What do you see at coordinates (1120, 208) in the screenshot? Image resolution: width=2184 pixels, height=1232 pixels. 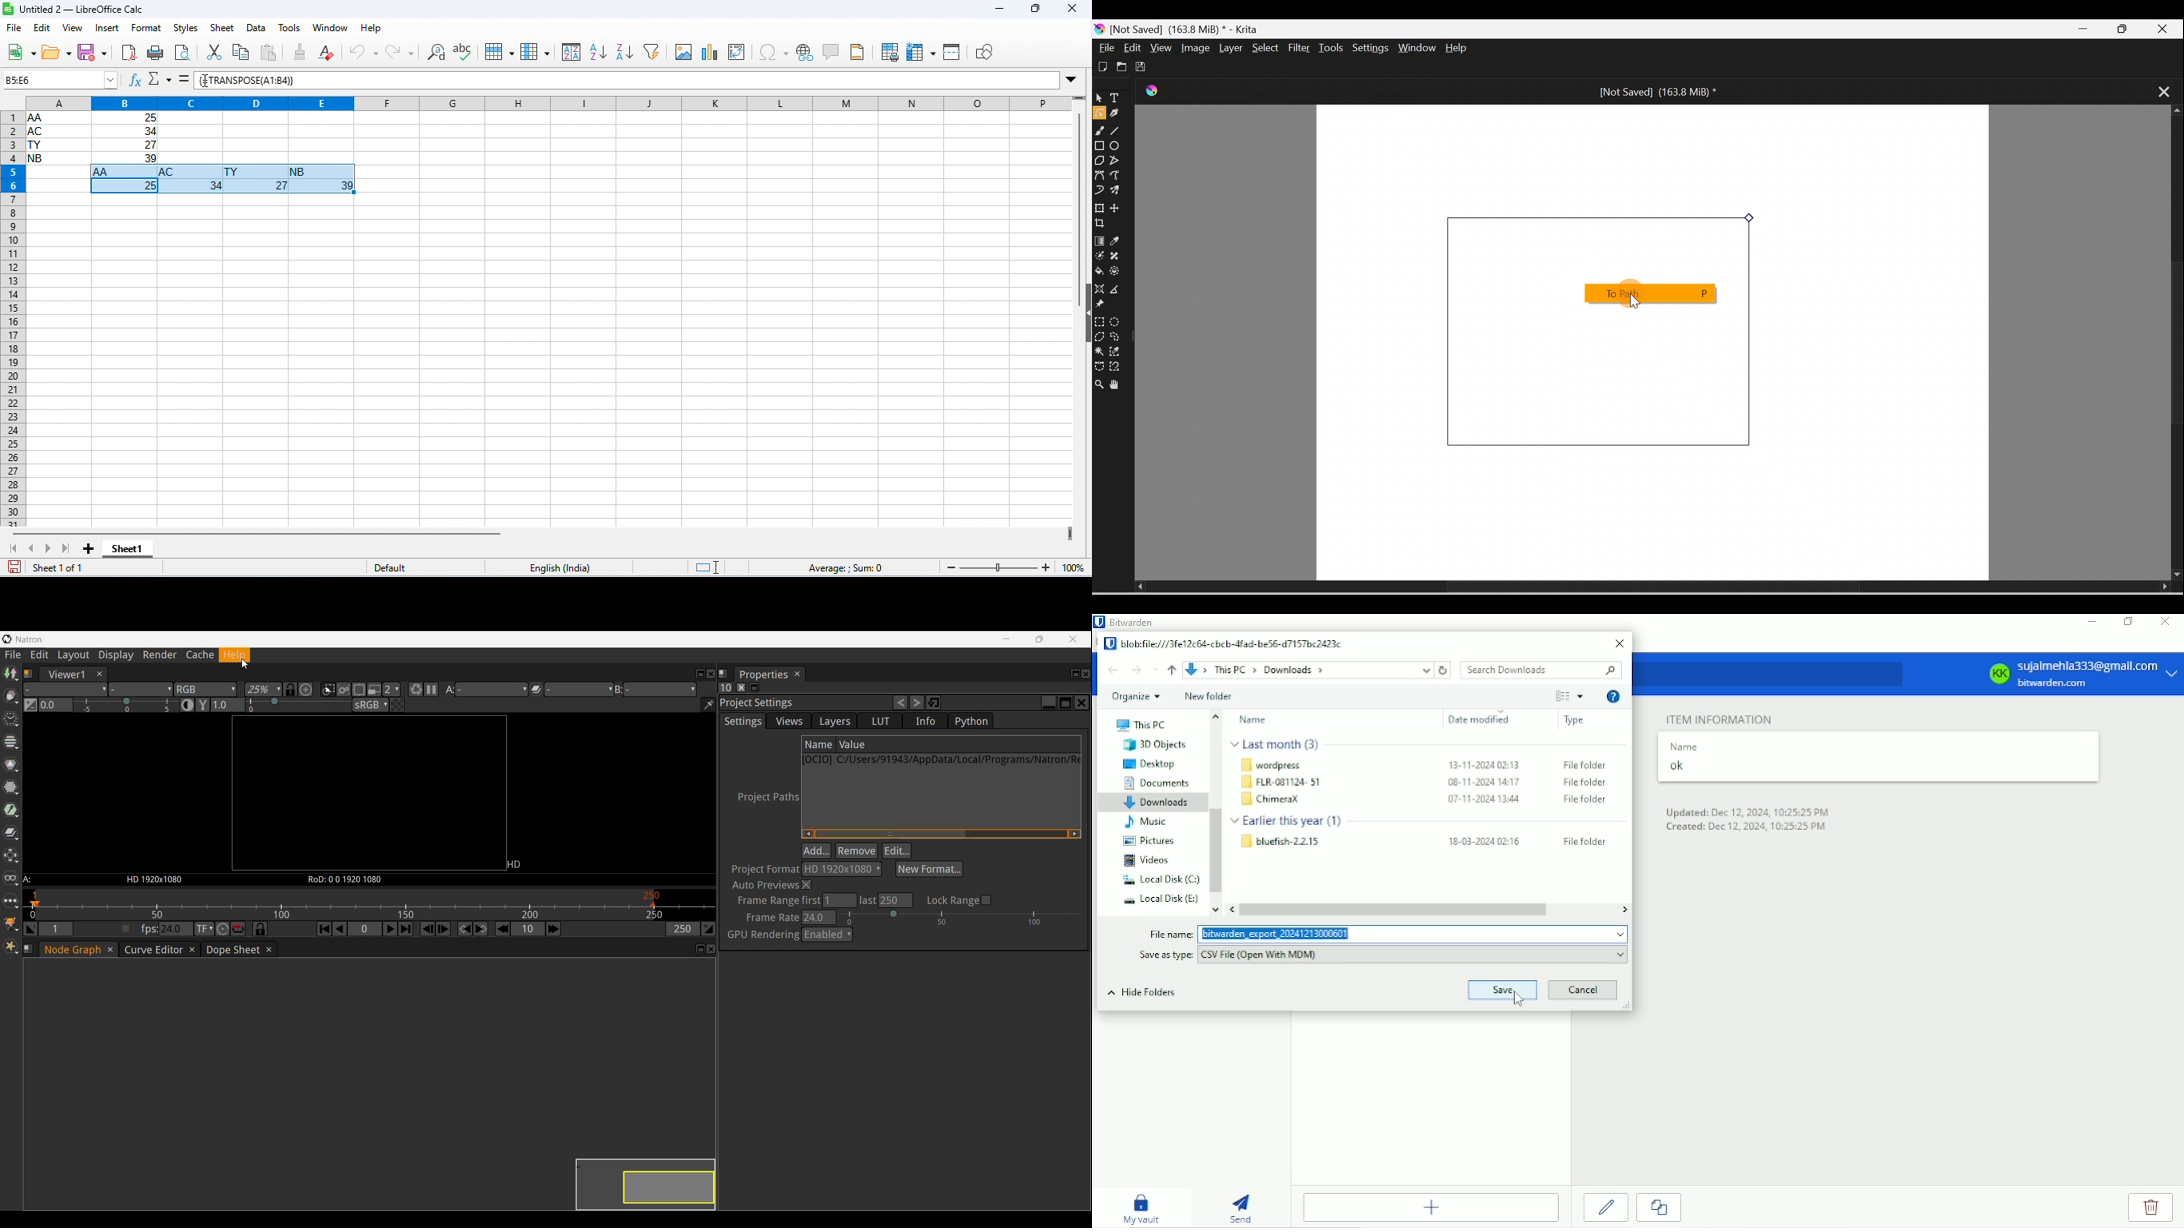 I see `Move a layer` at bounding box center [1120, 208].